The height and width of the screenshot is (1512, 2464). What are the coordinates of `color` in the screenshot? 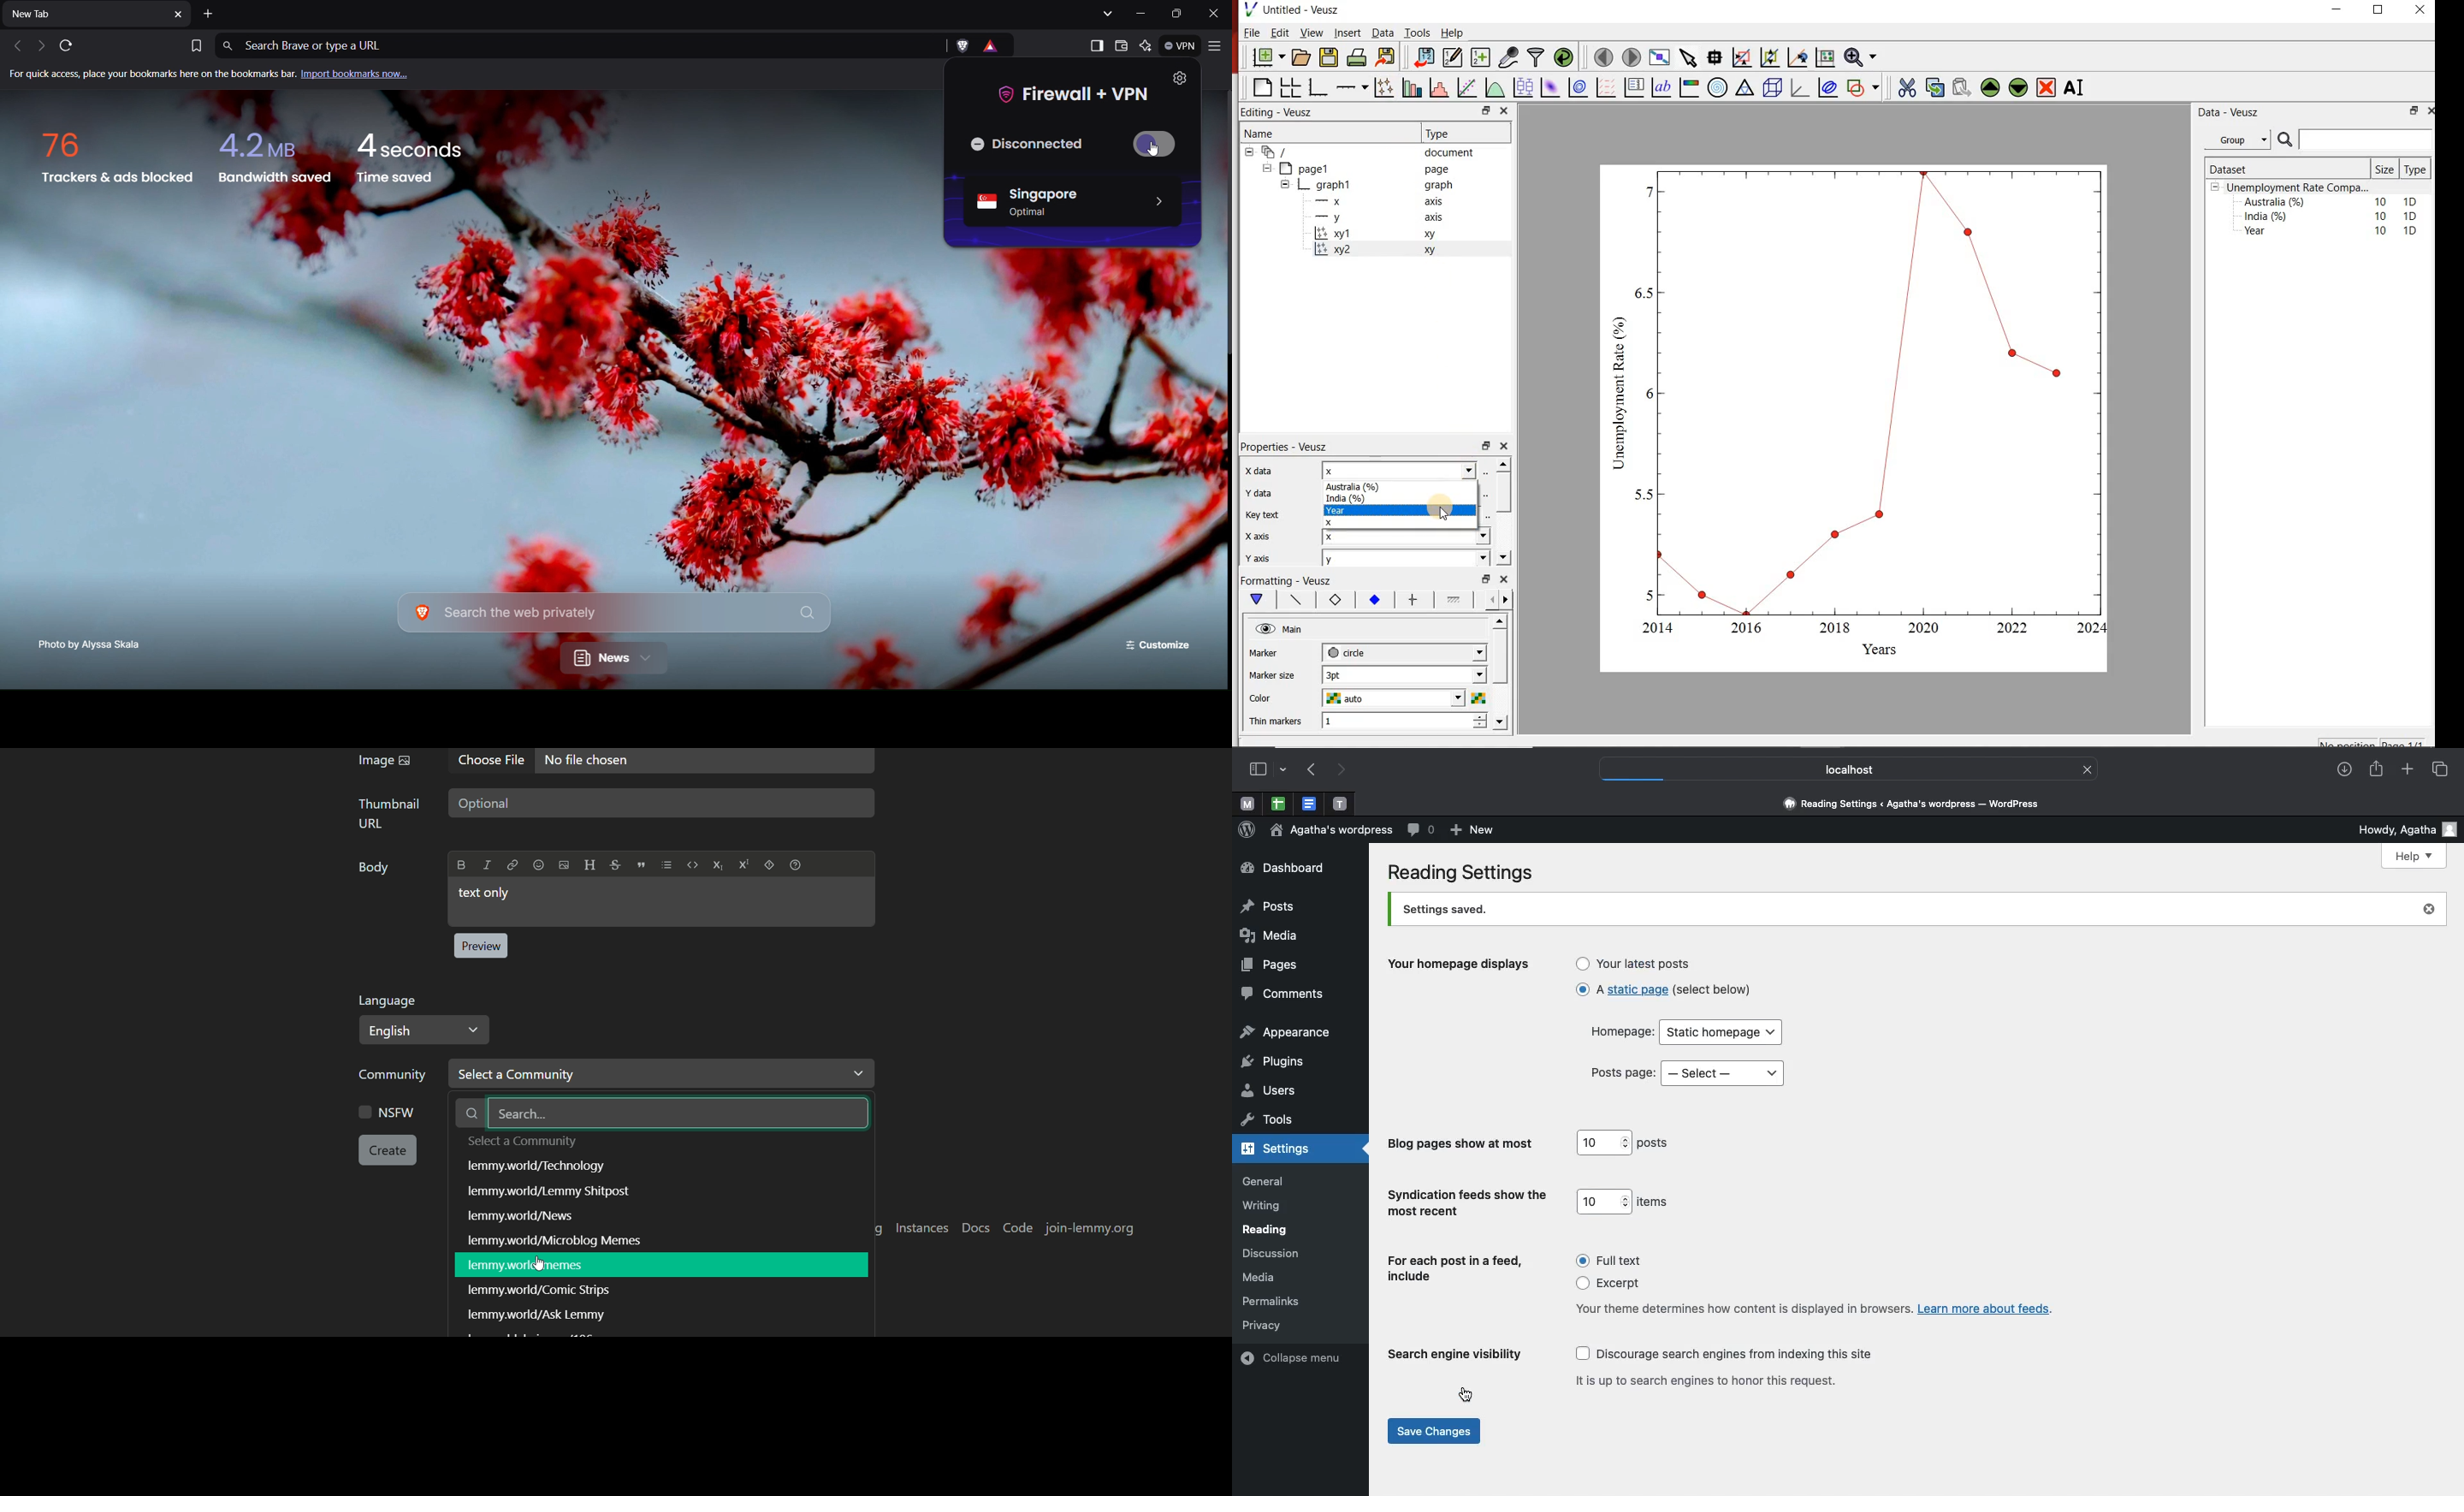 It's located at (1271, 699).